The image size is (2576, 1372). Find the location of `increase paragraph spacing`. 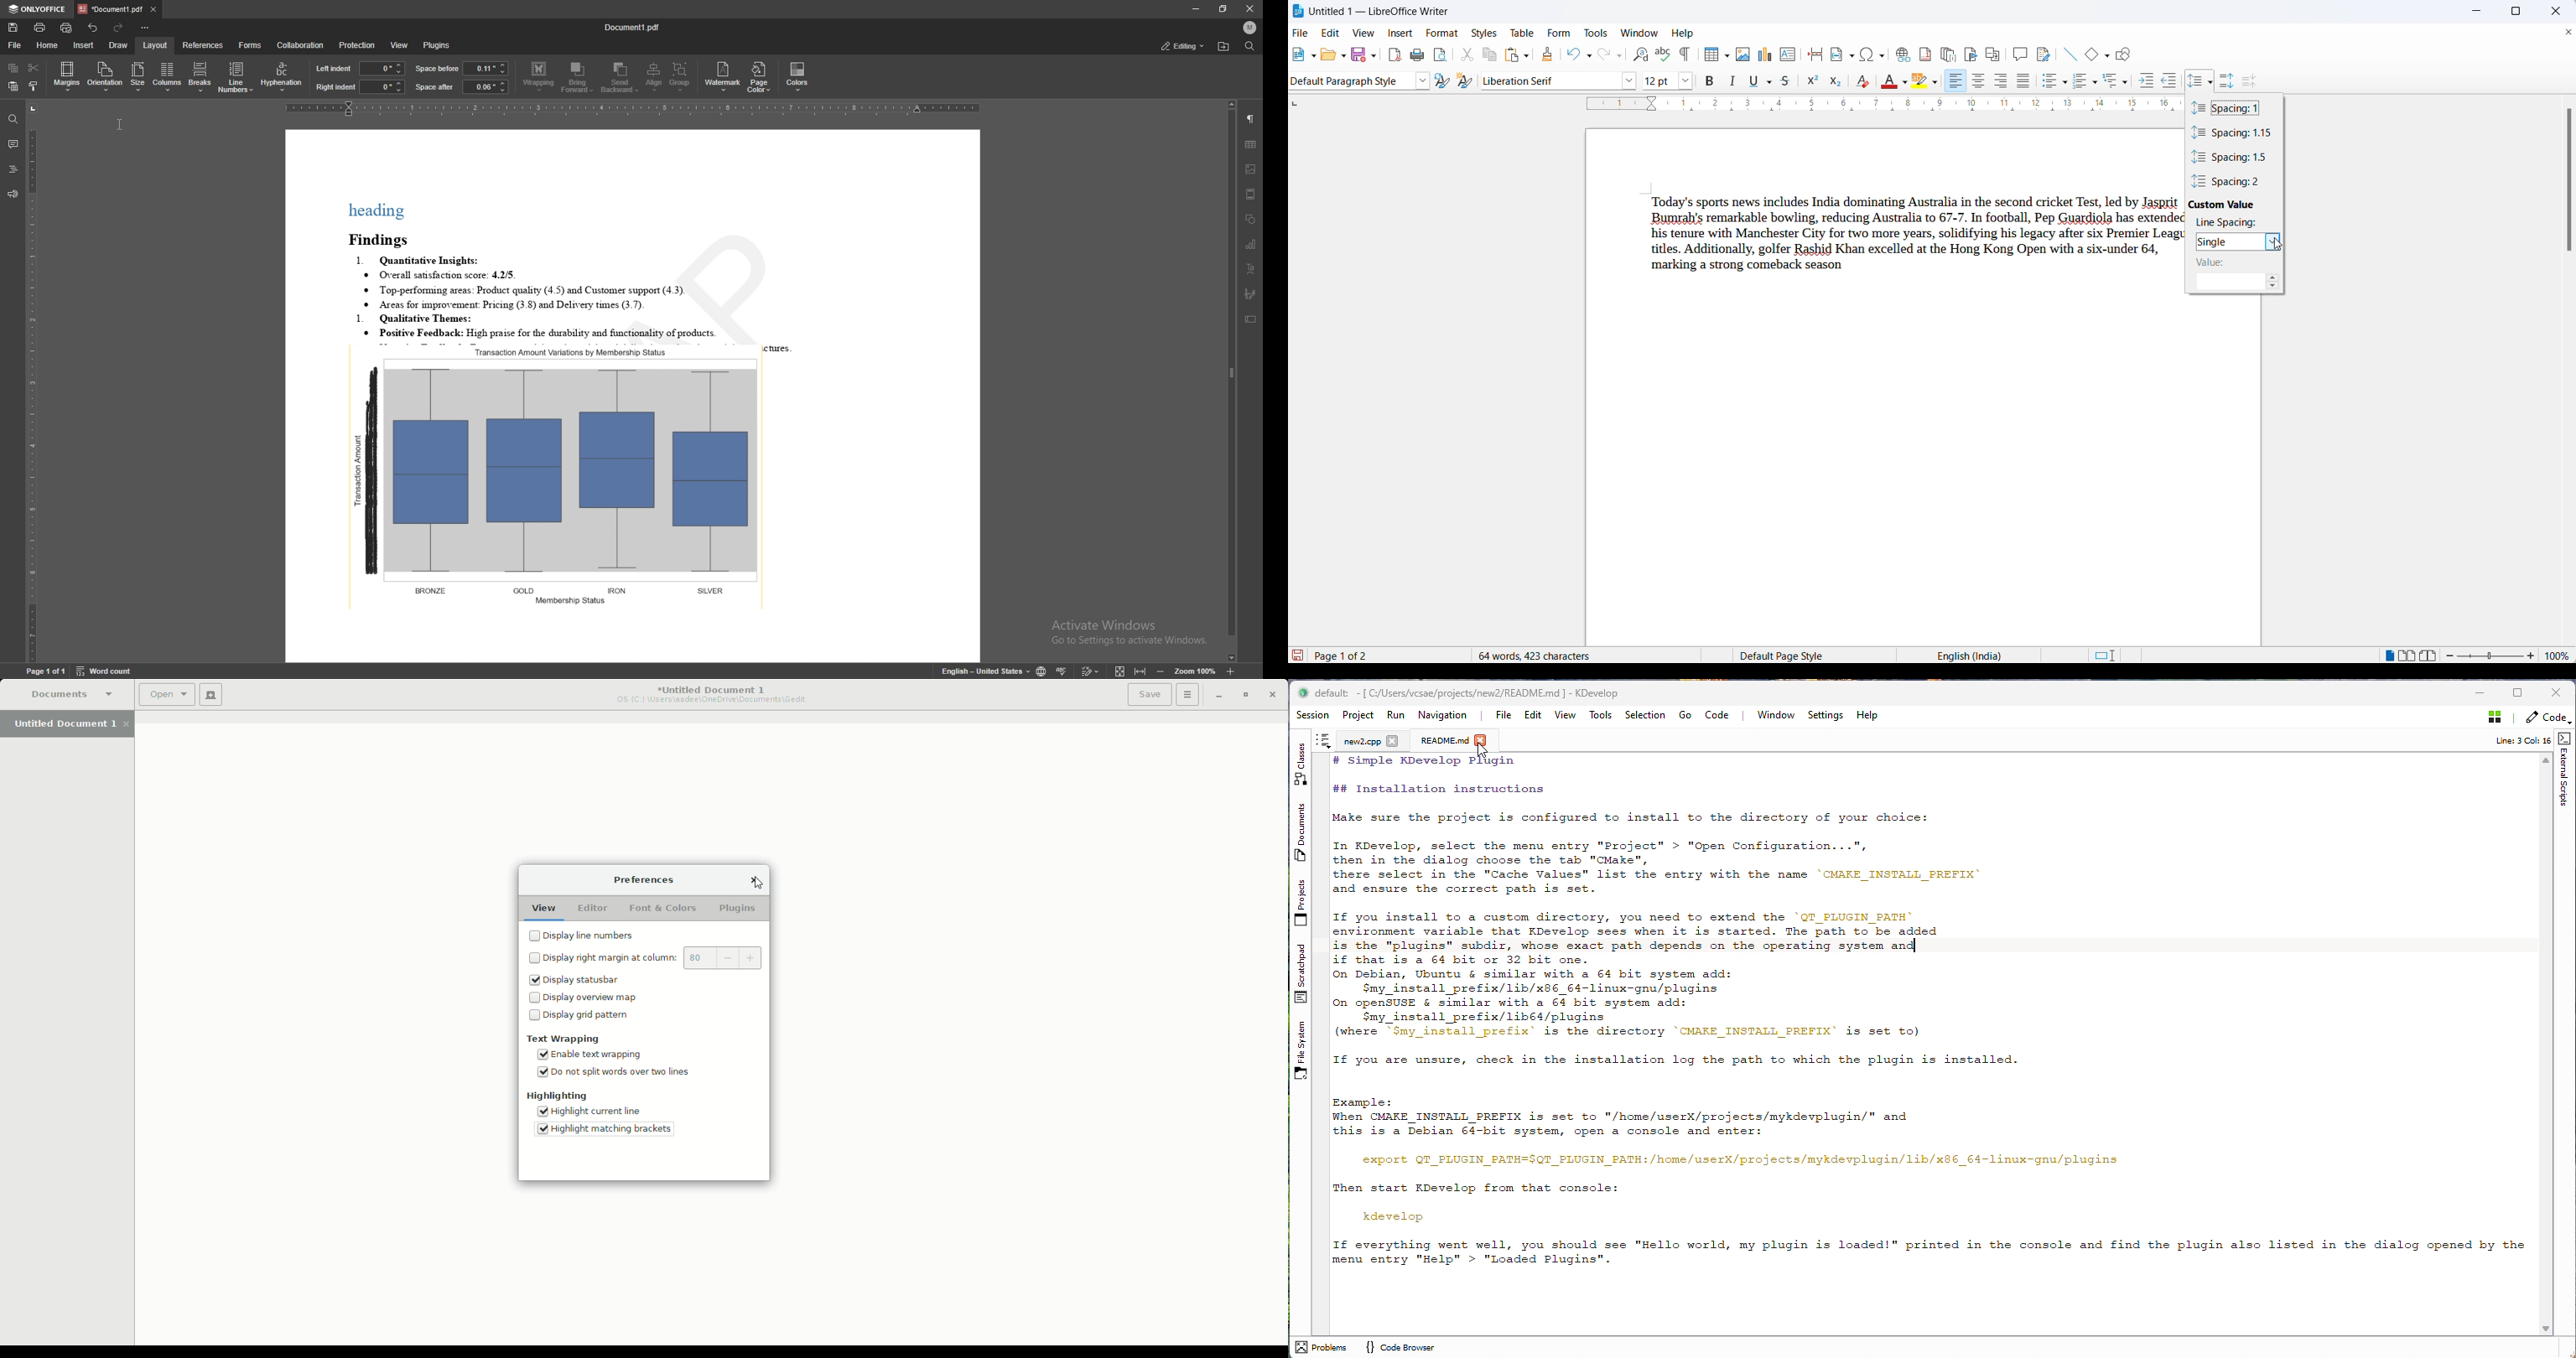

increase paragraph spacing is located at coordinates (2229, 77).